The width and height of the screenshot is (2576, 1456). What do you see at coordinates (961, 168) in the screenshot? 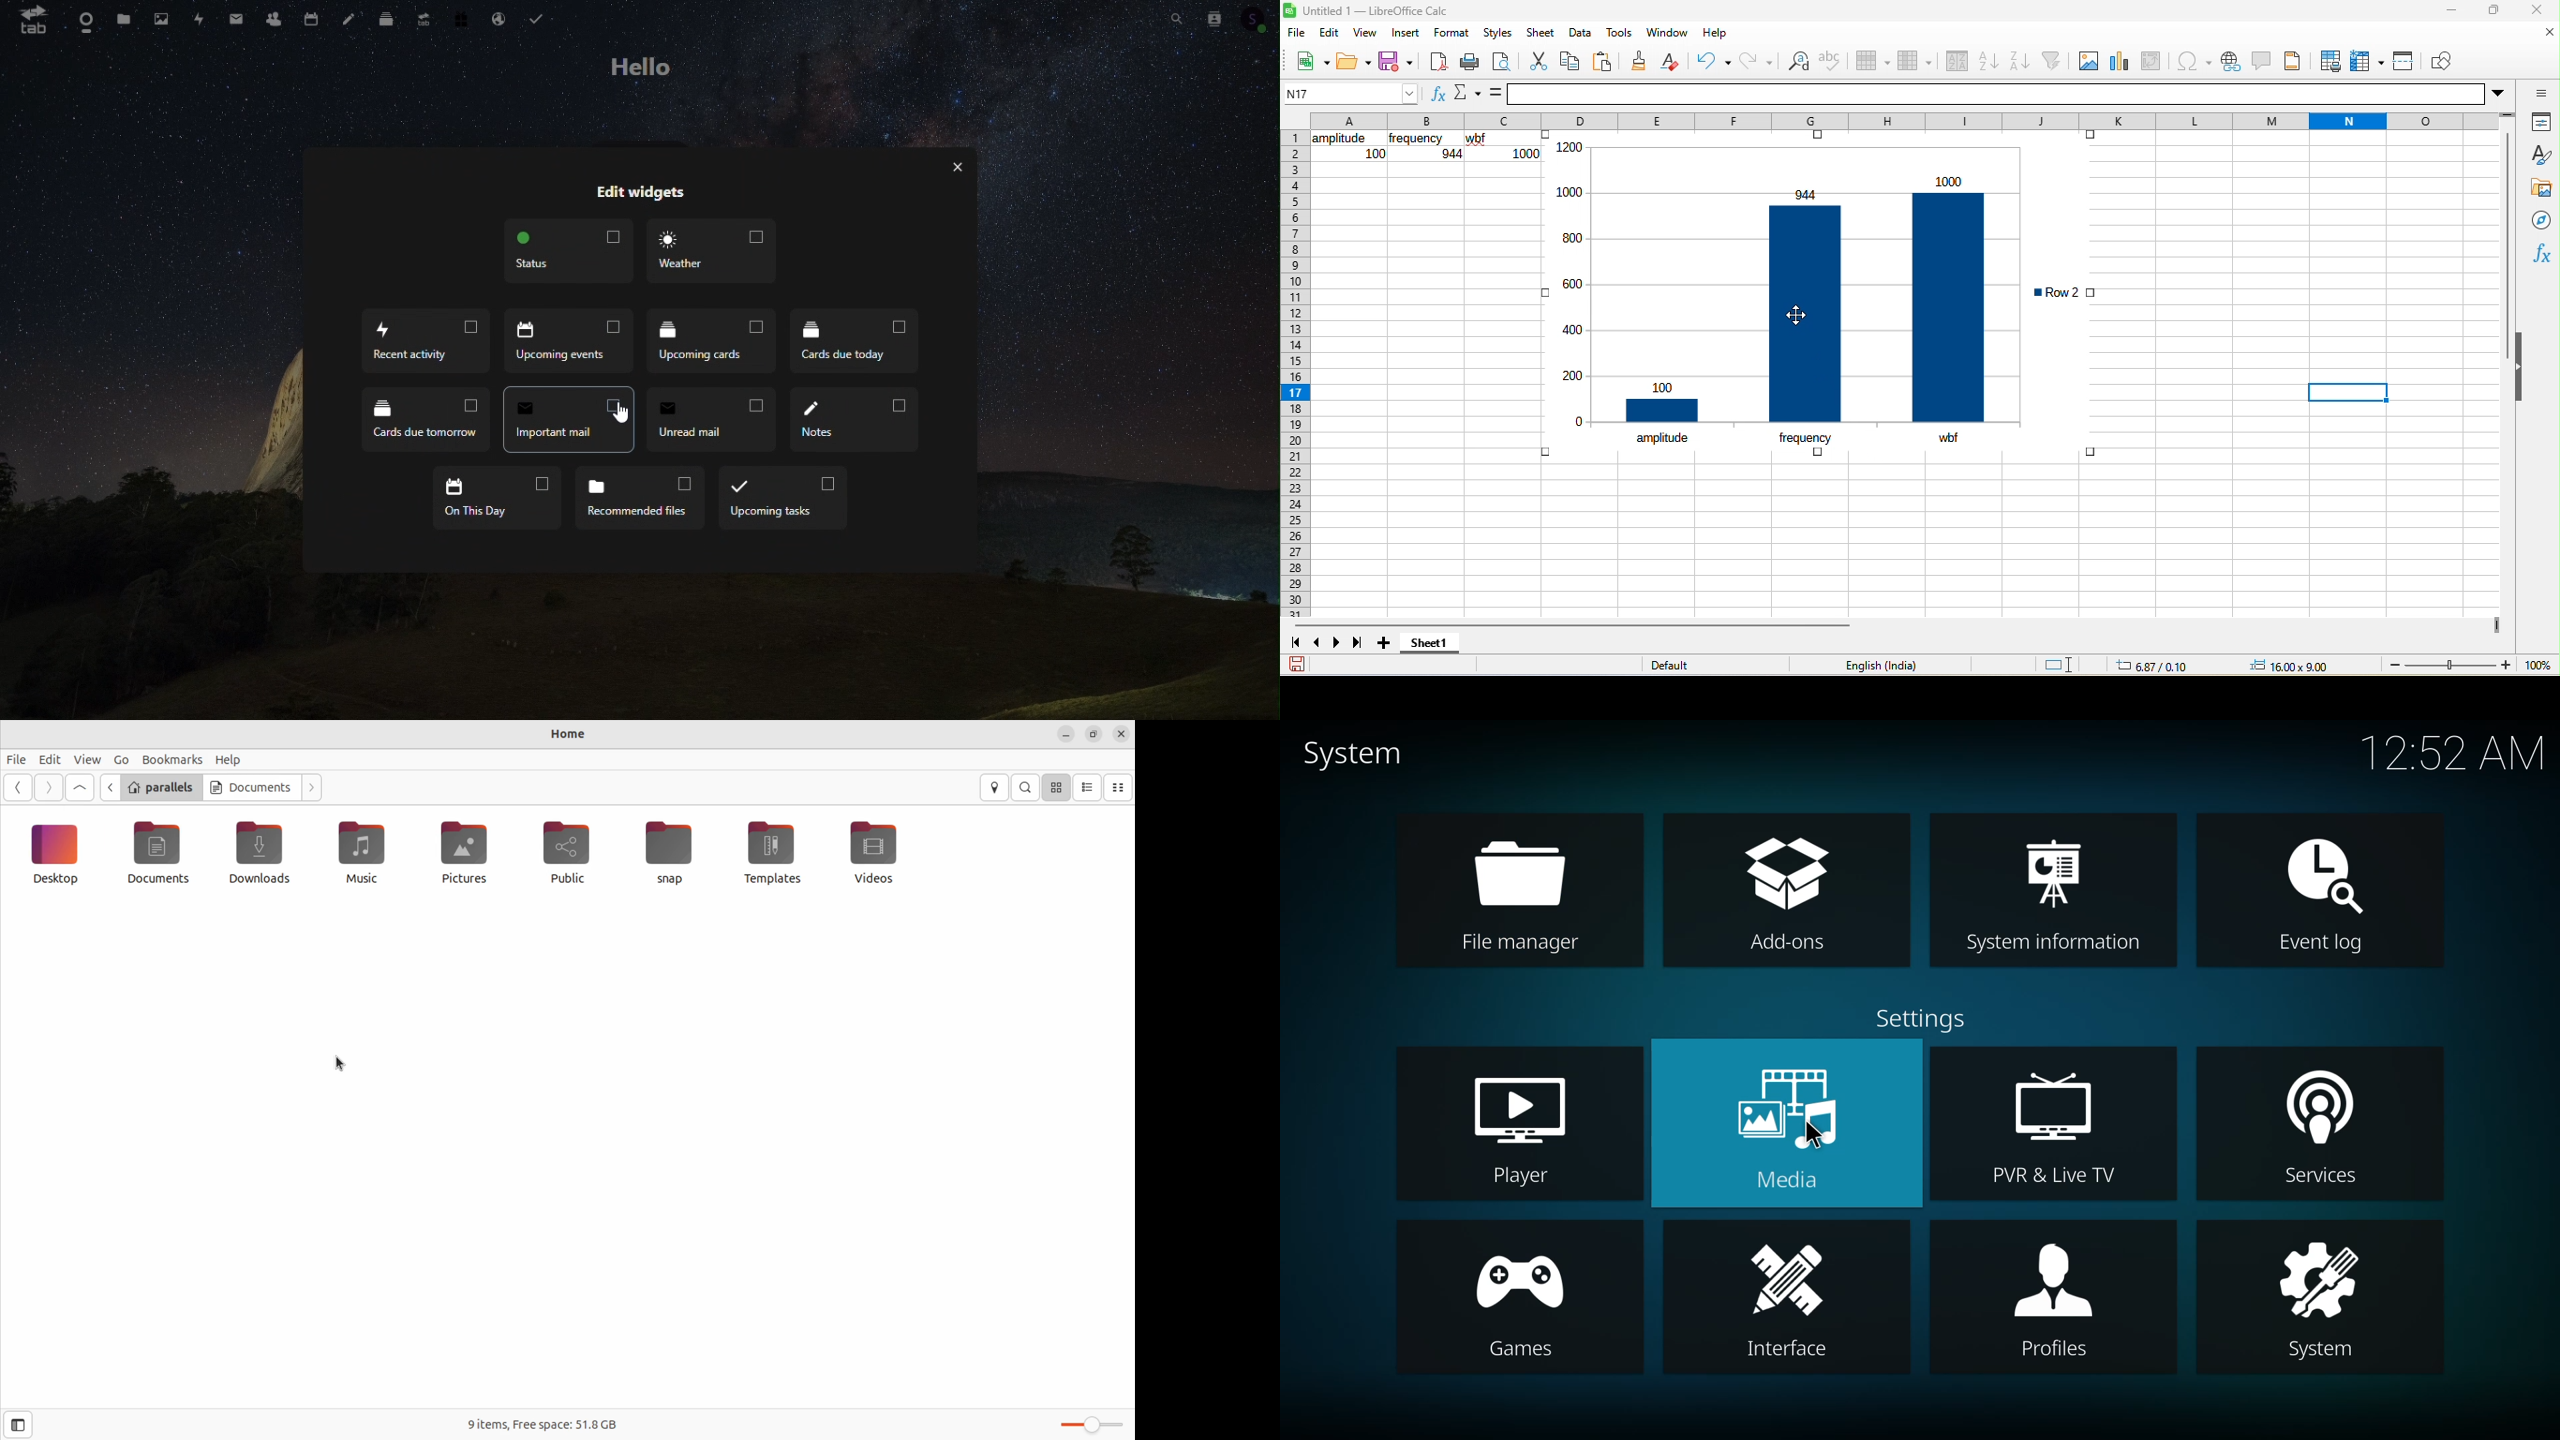
I see `close` at bounding box center [961, 168].